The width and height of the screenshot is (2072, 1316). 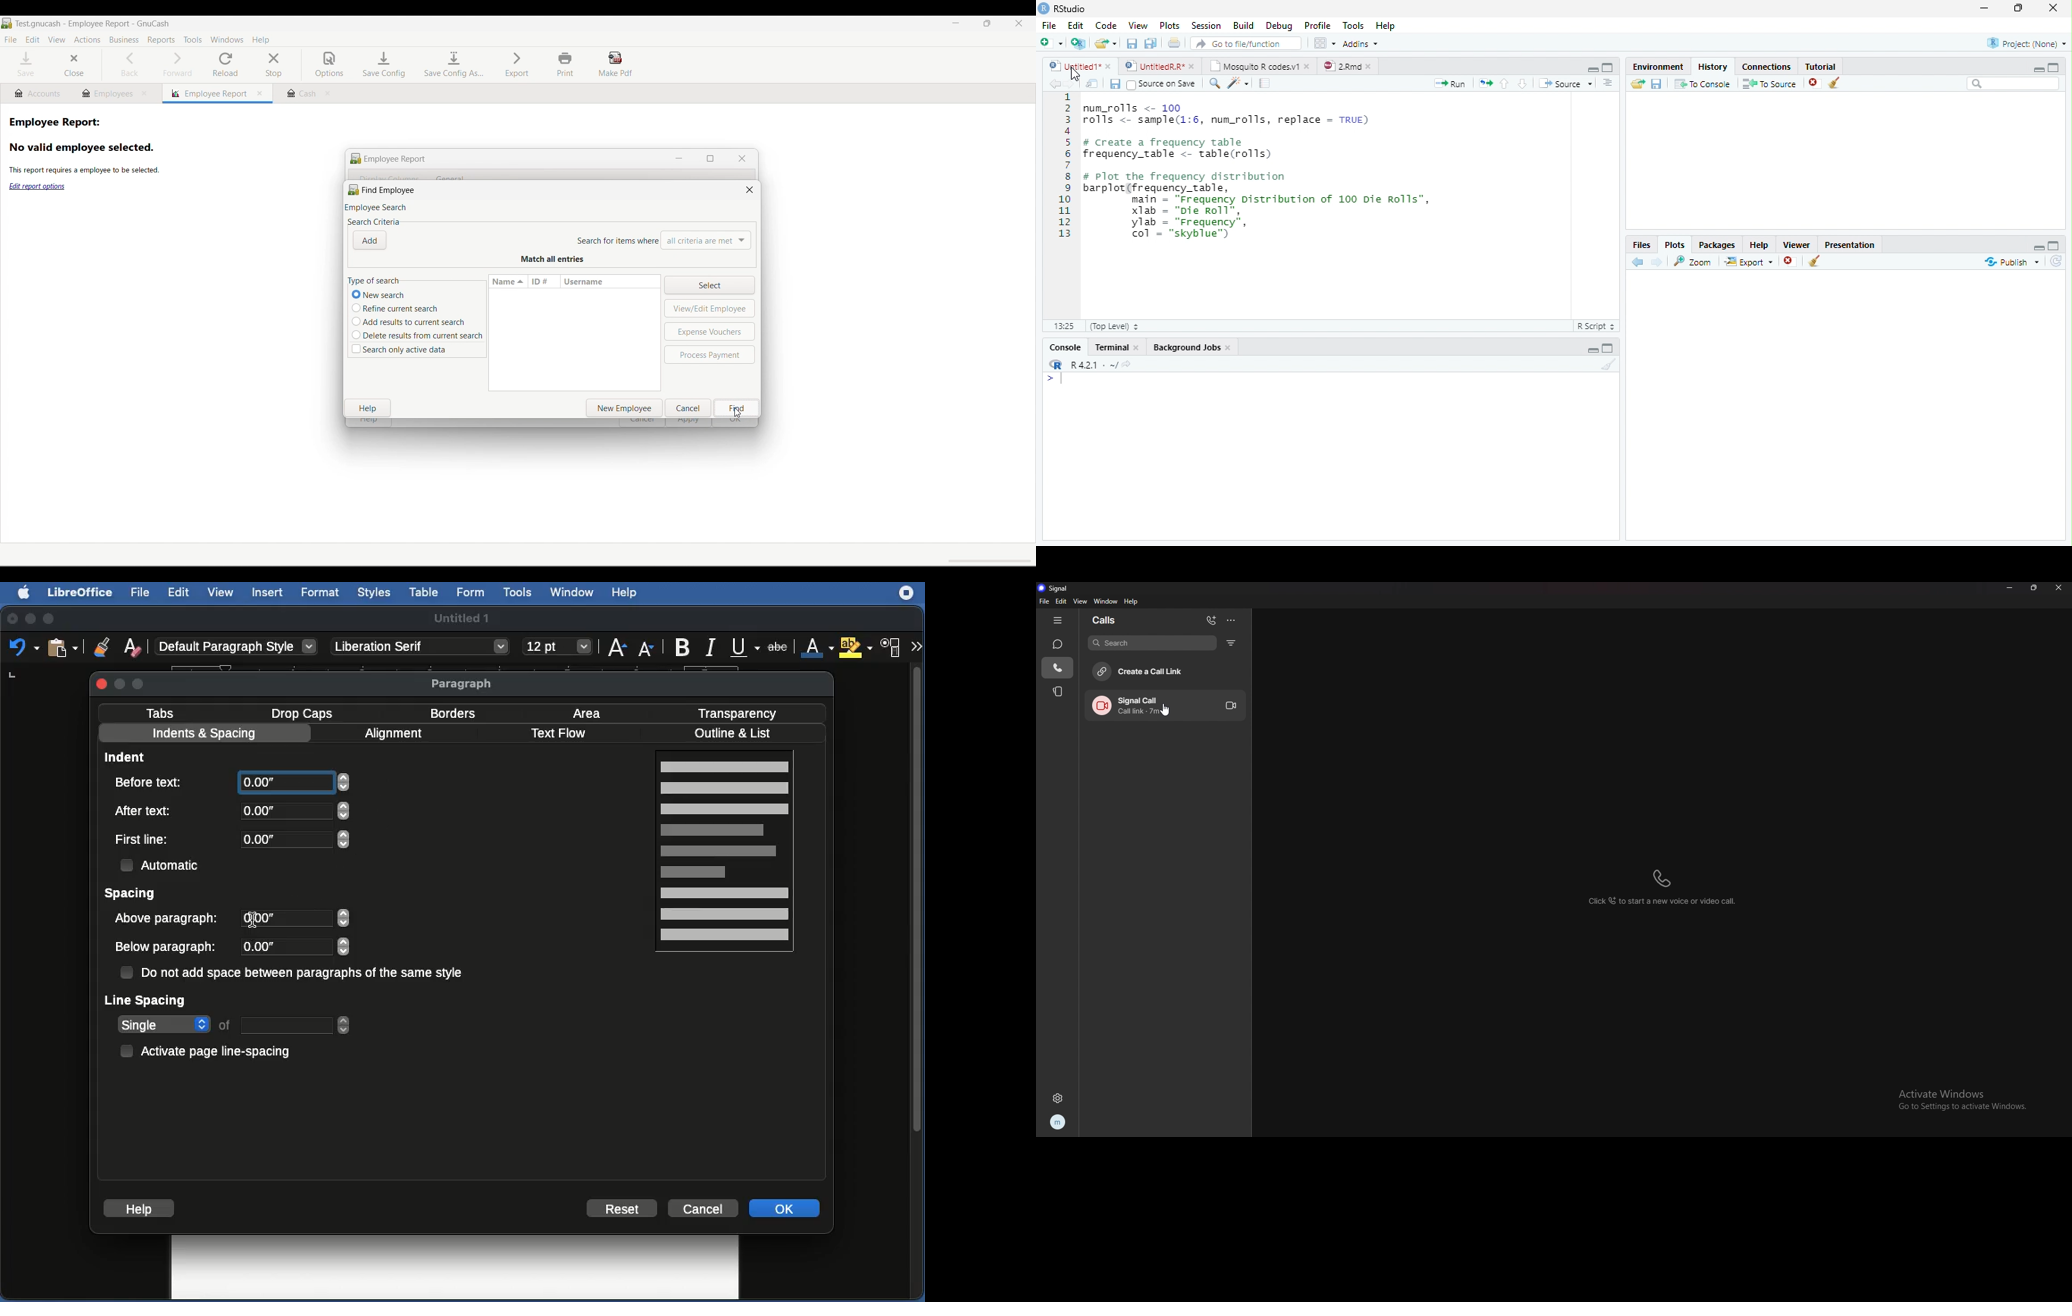 What do you see at coordinates (2055, 262) in the screenshot?
I see `Refresh List` at bounding box center [2055, 262].